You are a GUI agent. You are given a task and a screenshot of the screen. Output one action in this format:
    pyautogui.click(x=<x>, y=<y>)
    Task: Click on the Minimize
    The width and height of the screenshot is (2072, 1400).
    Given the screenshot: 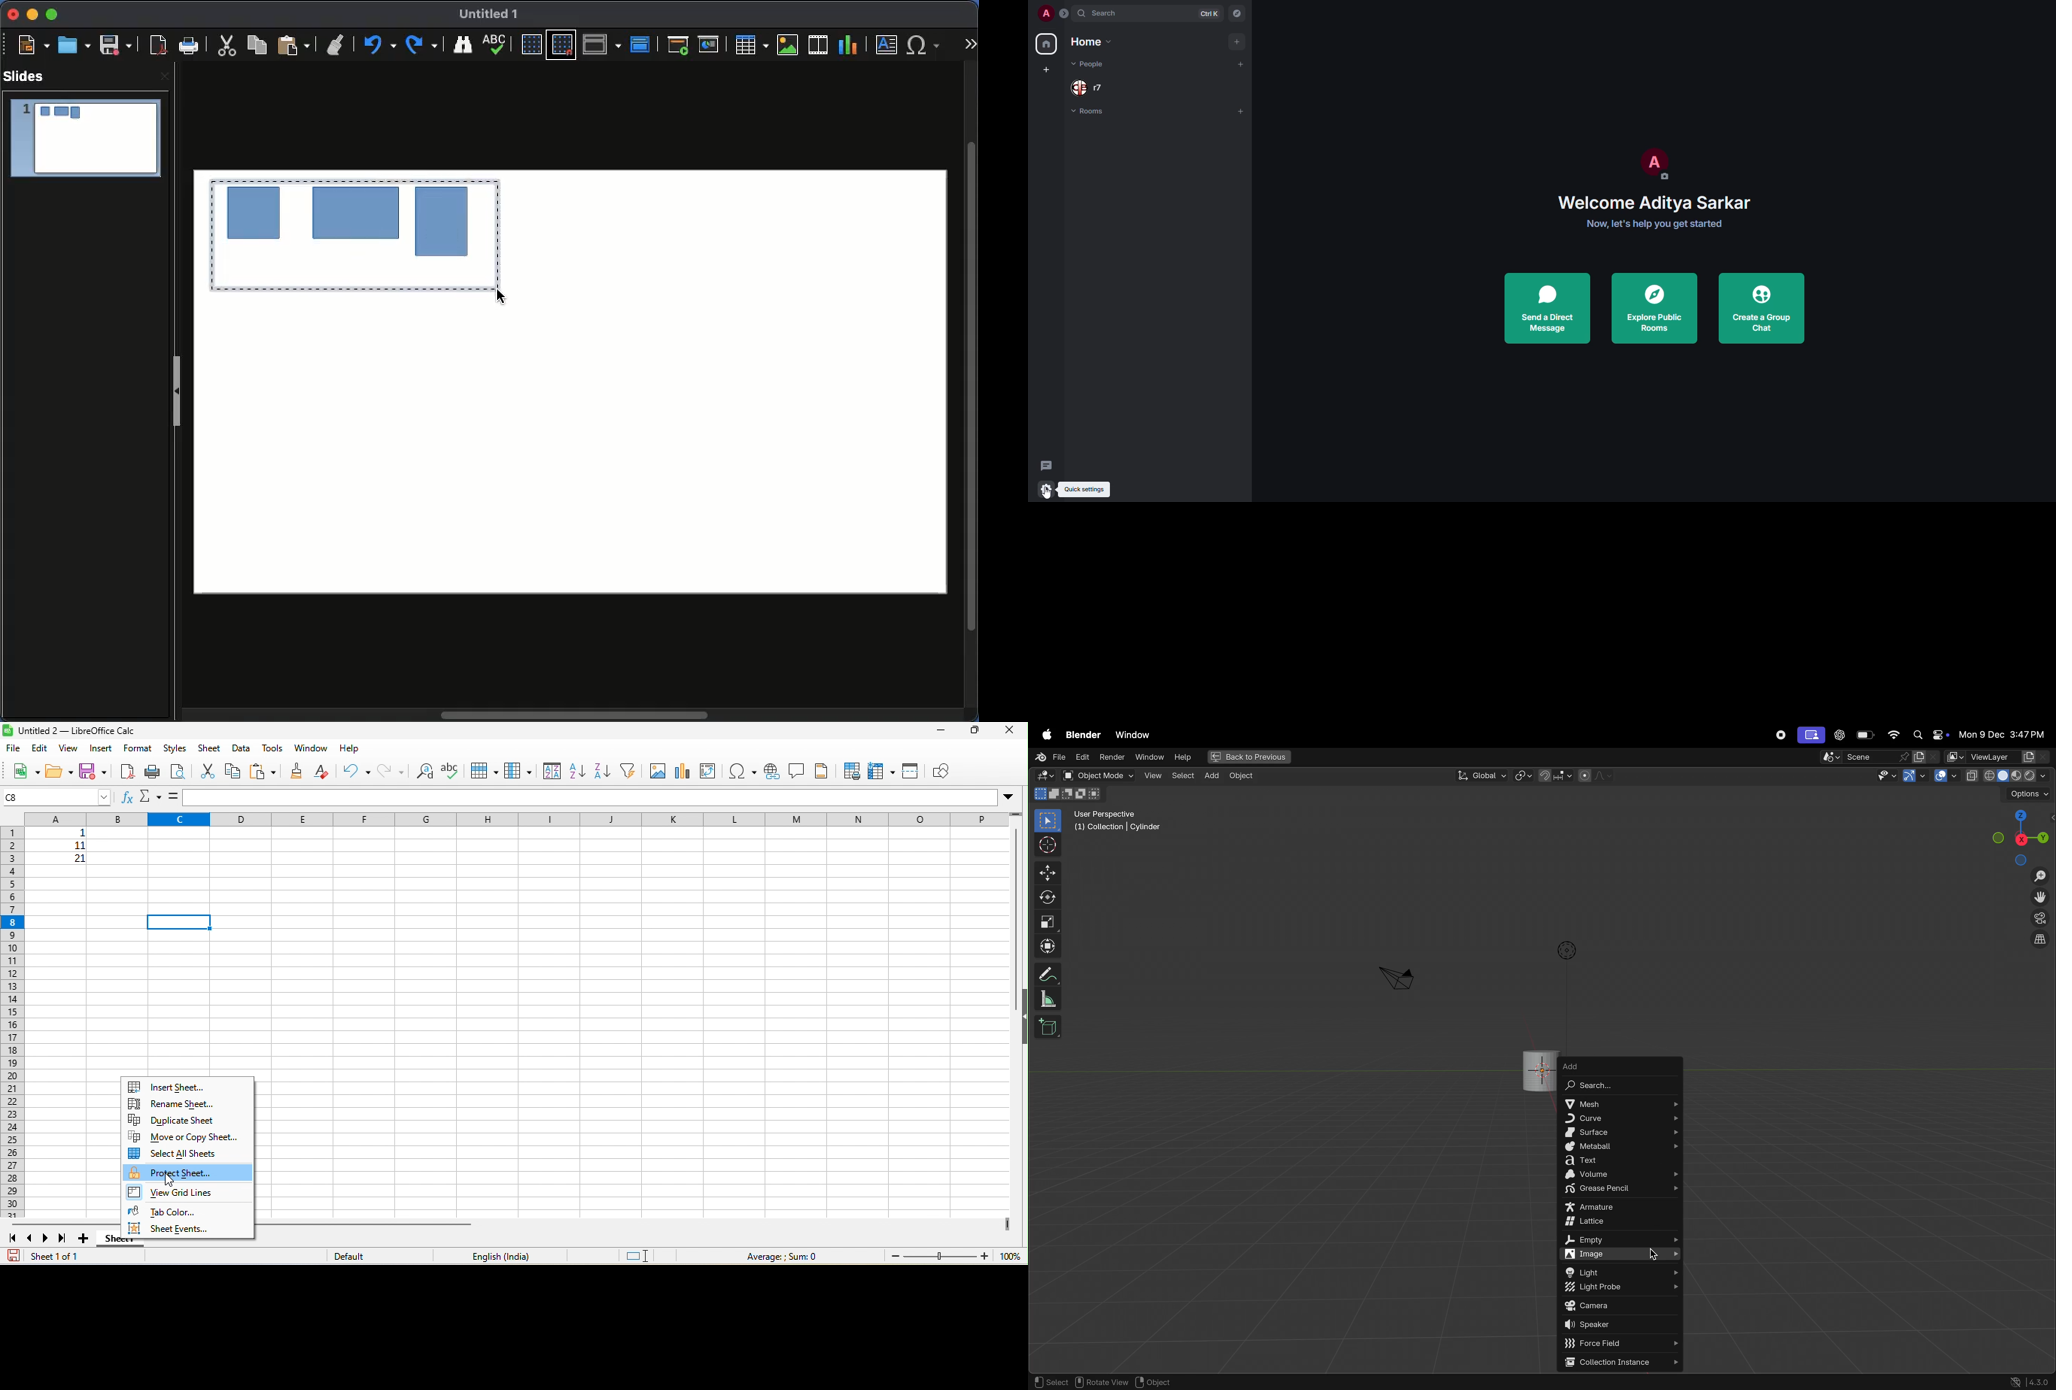 What is the action you would take?
    pyautogui.click(x=31, y=15)
    